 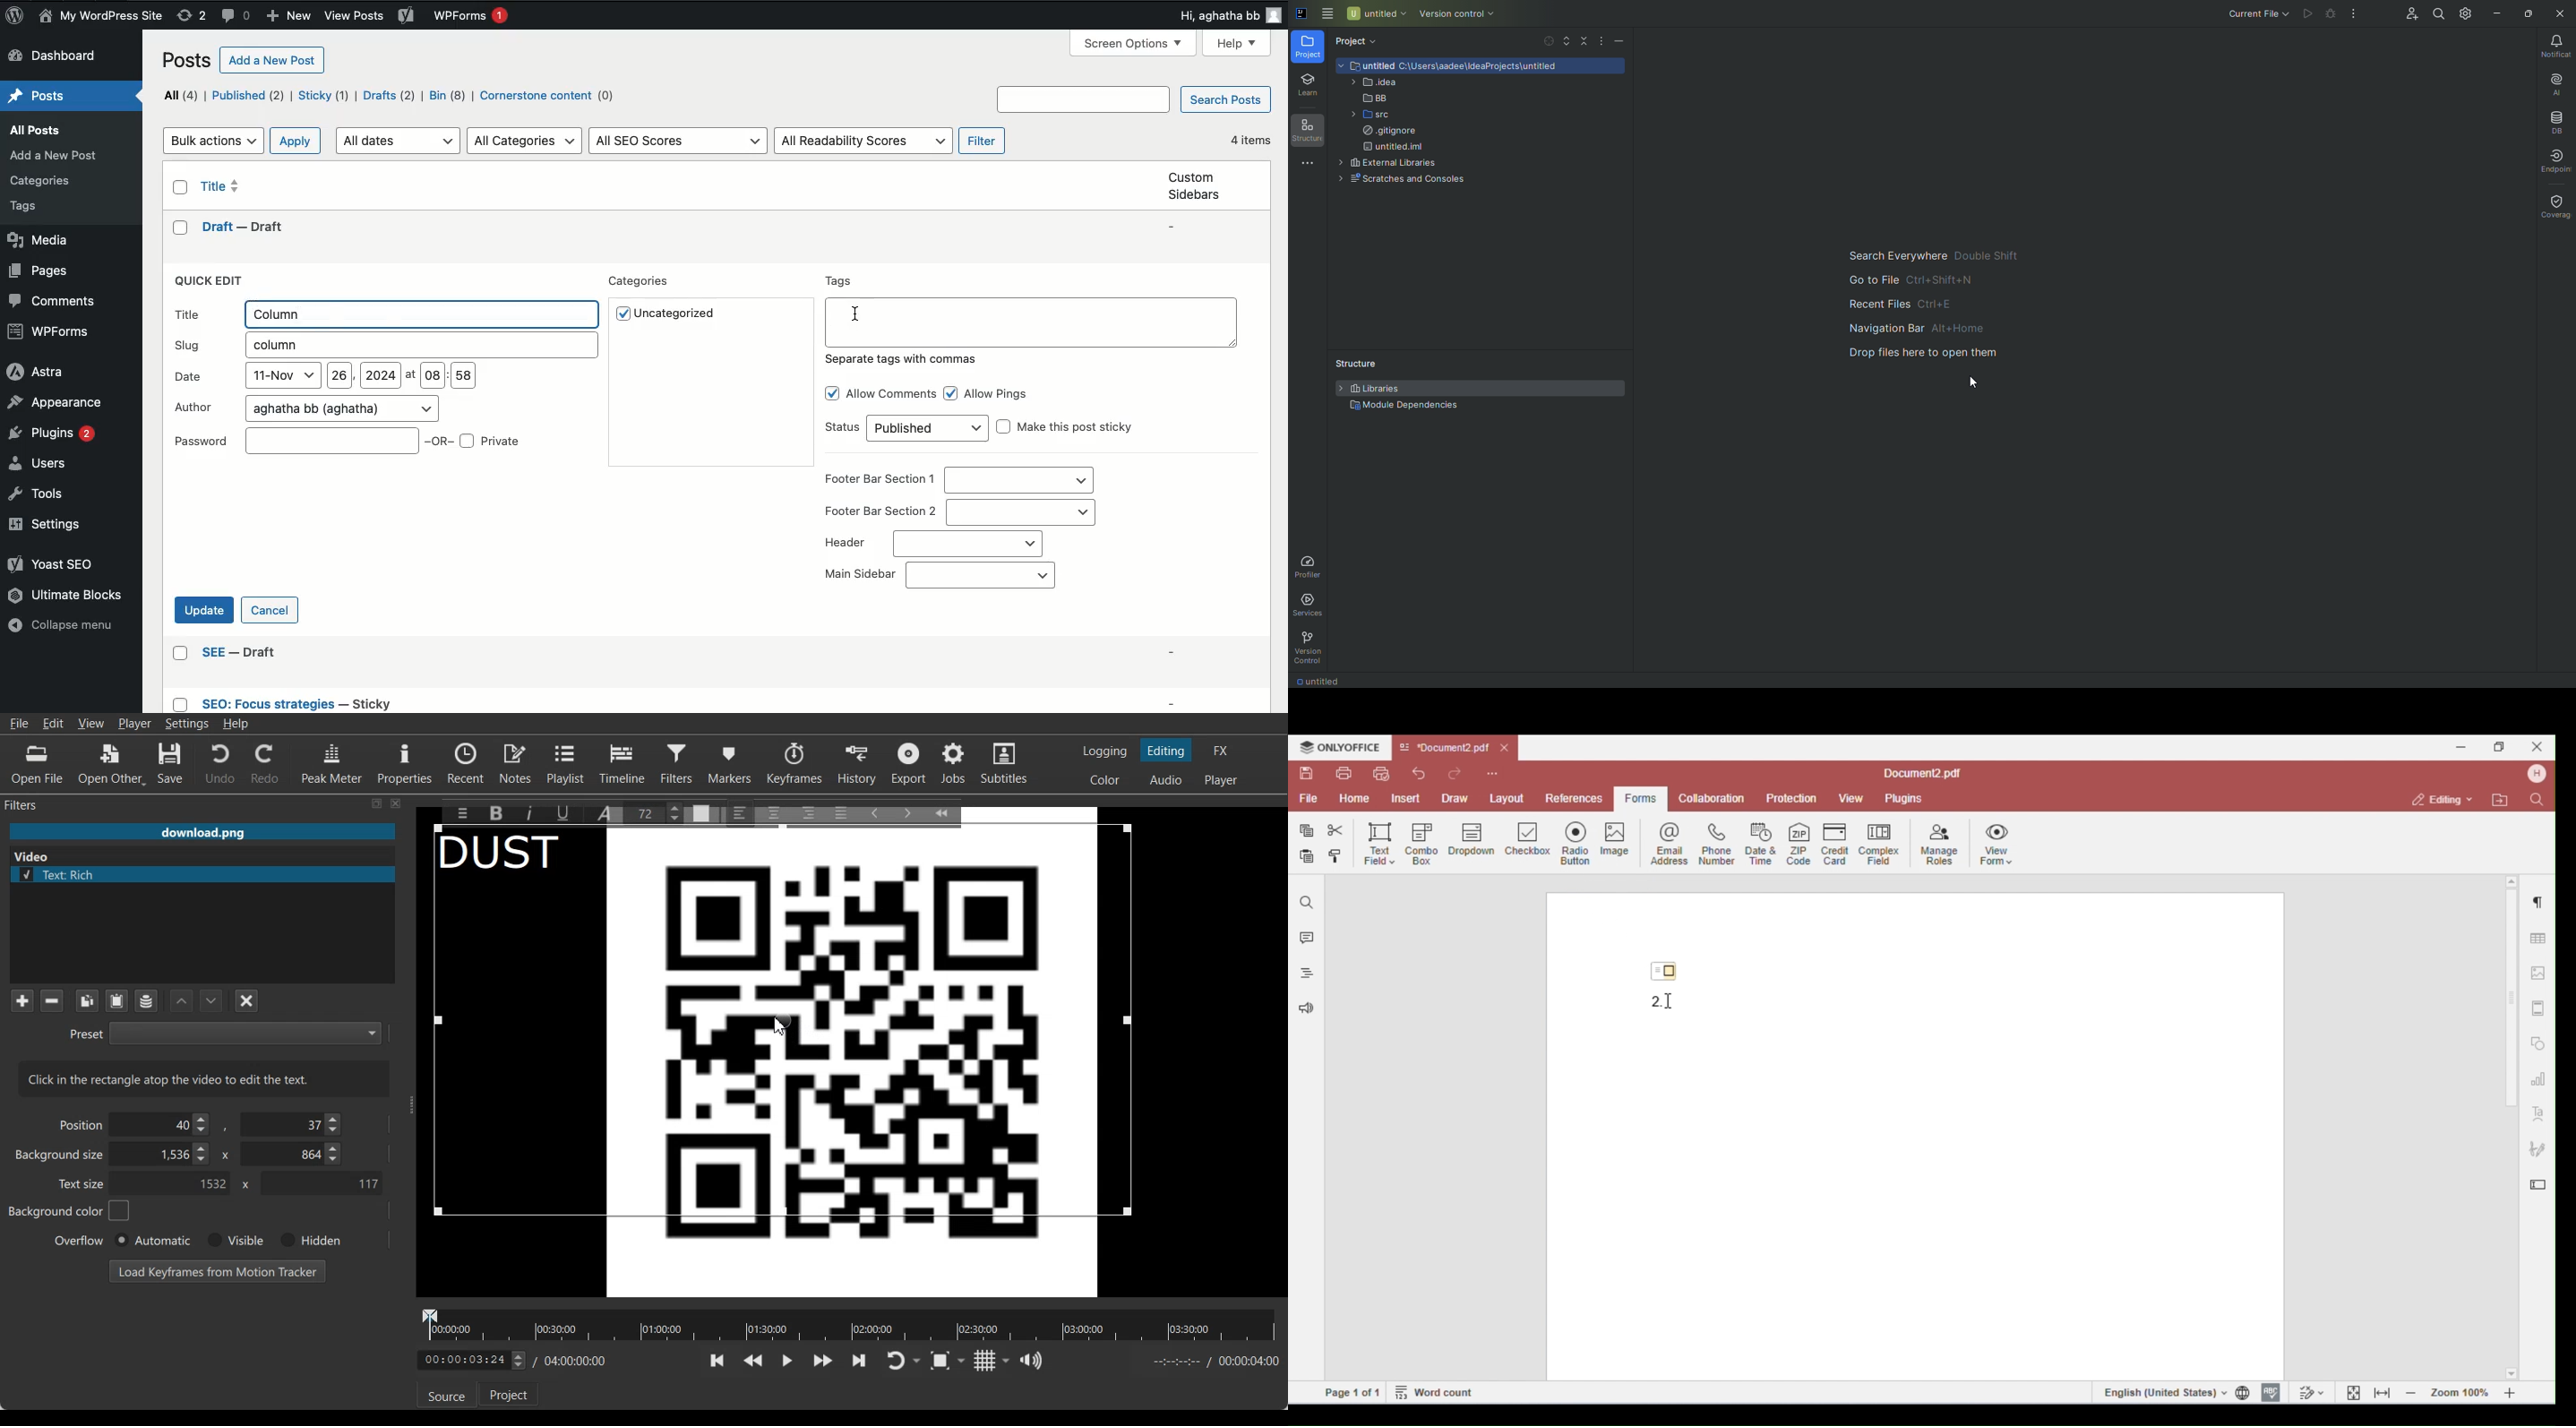 I want to click on Appearance, so click(x=58, y=403).